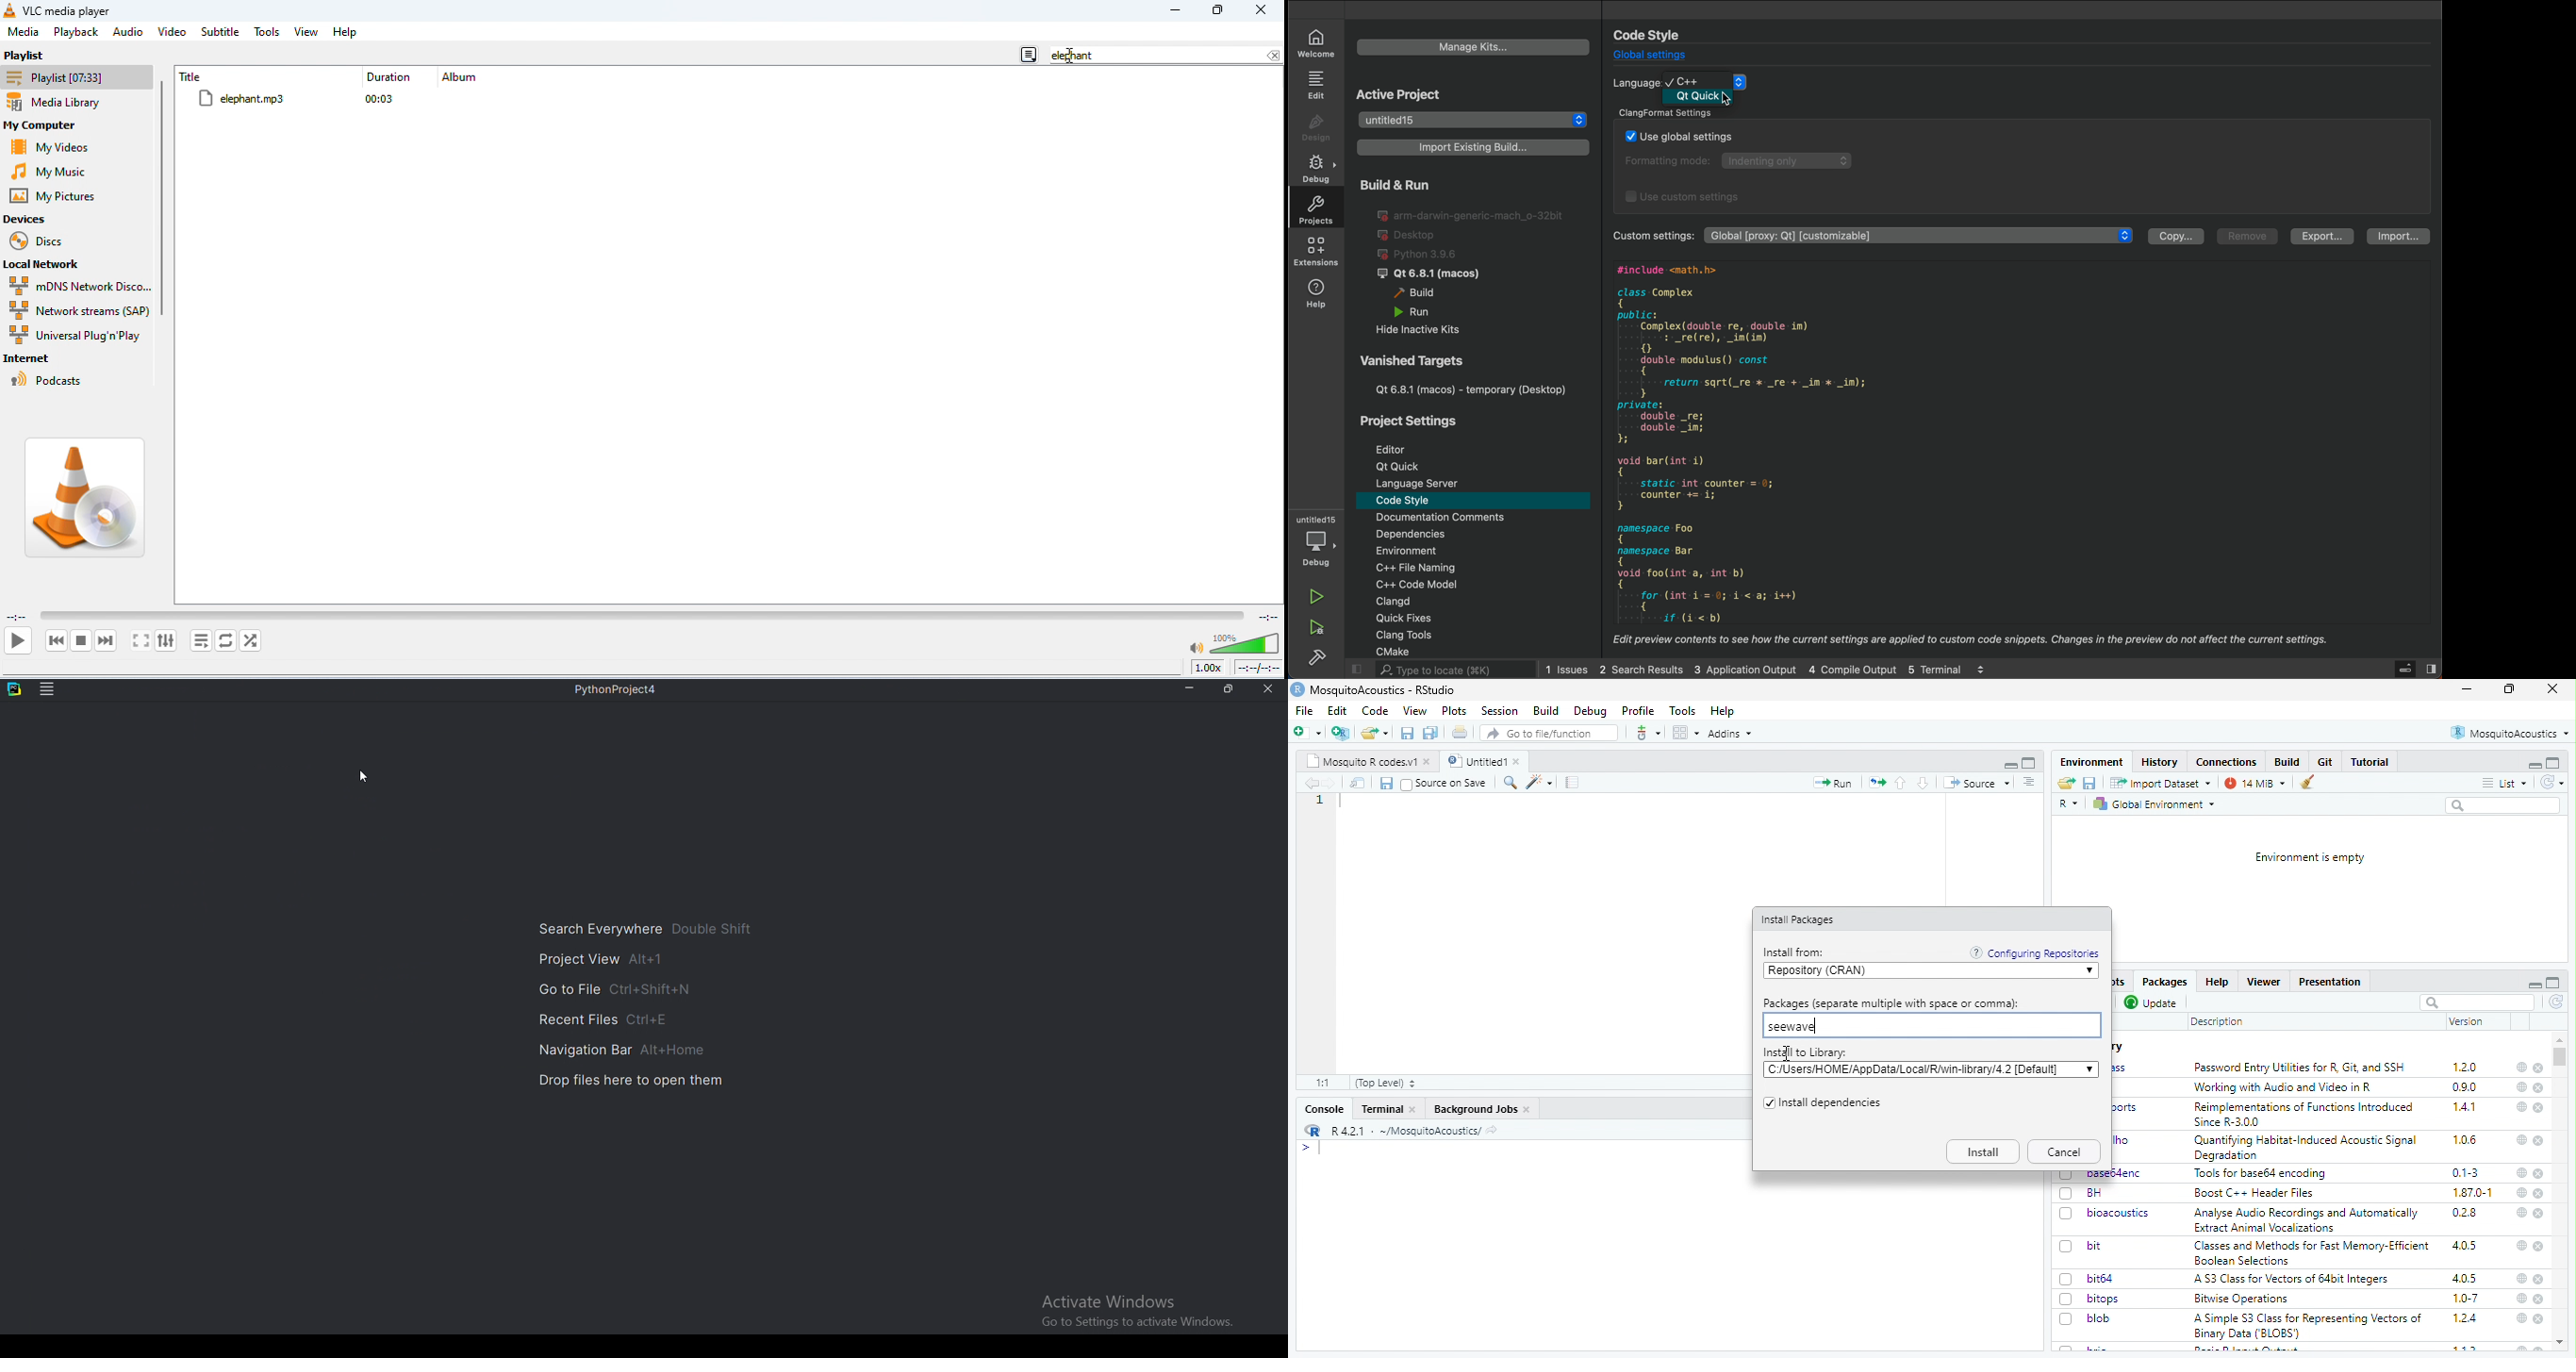 The image size is (2576, 1372). I want to click on Presentation, so click(2330, 983).